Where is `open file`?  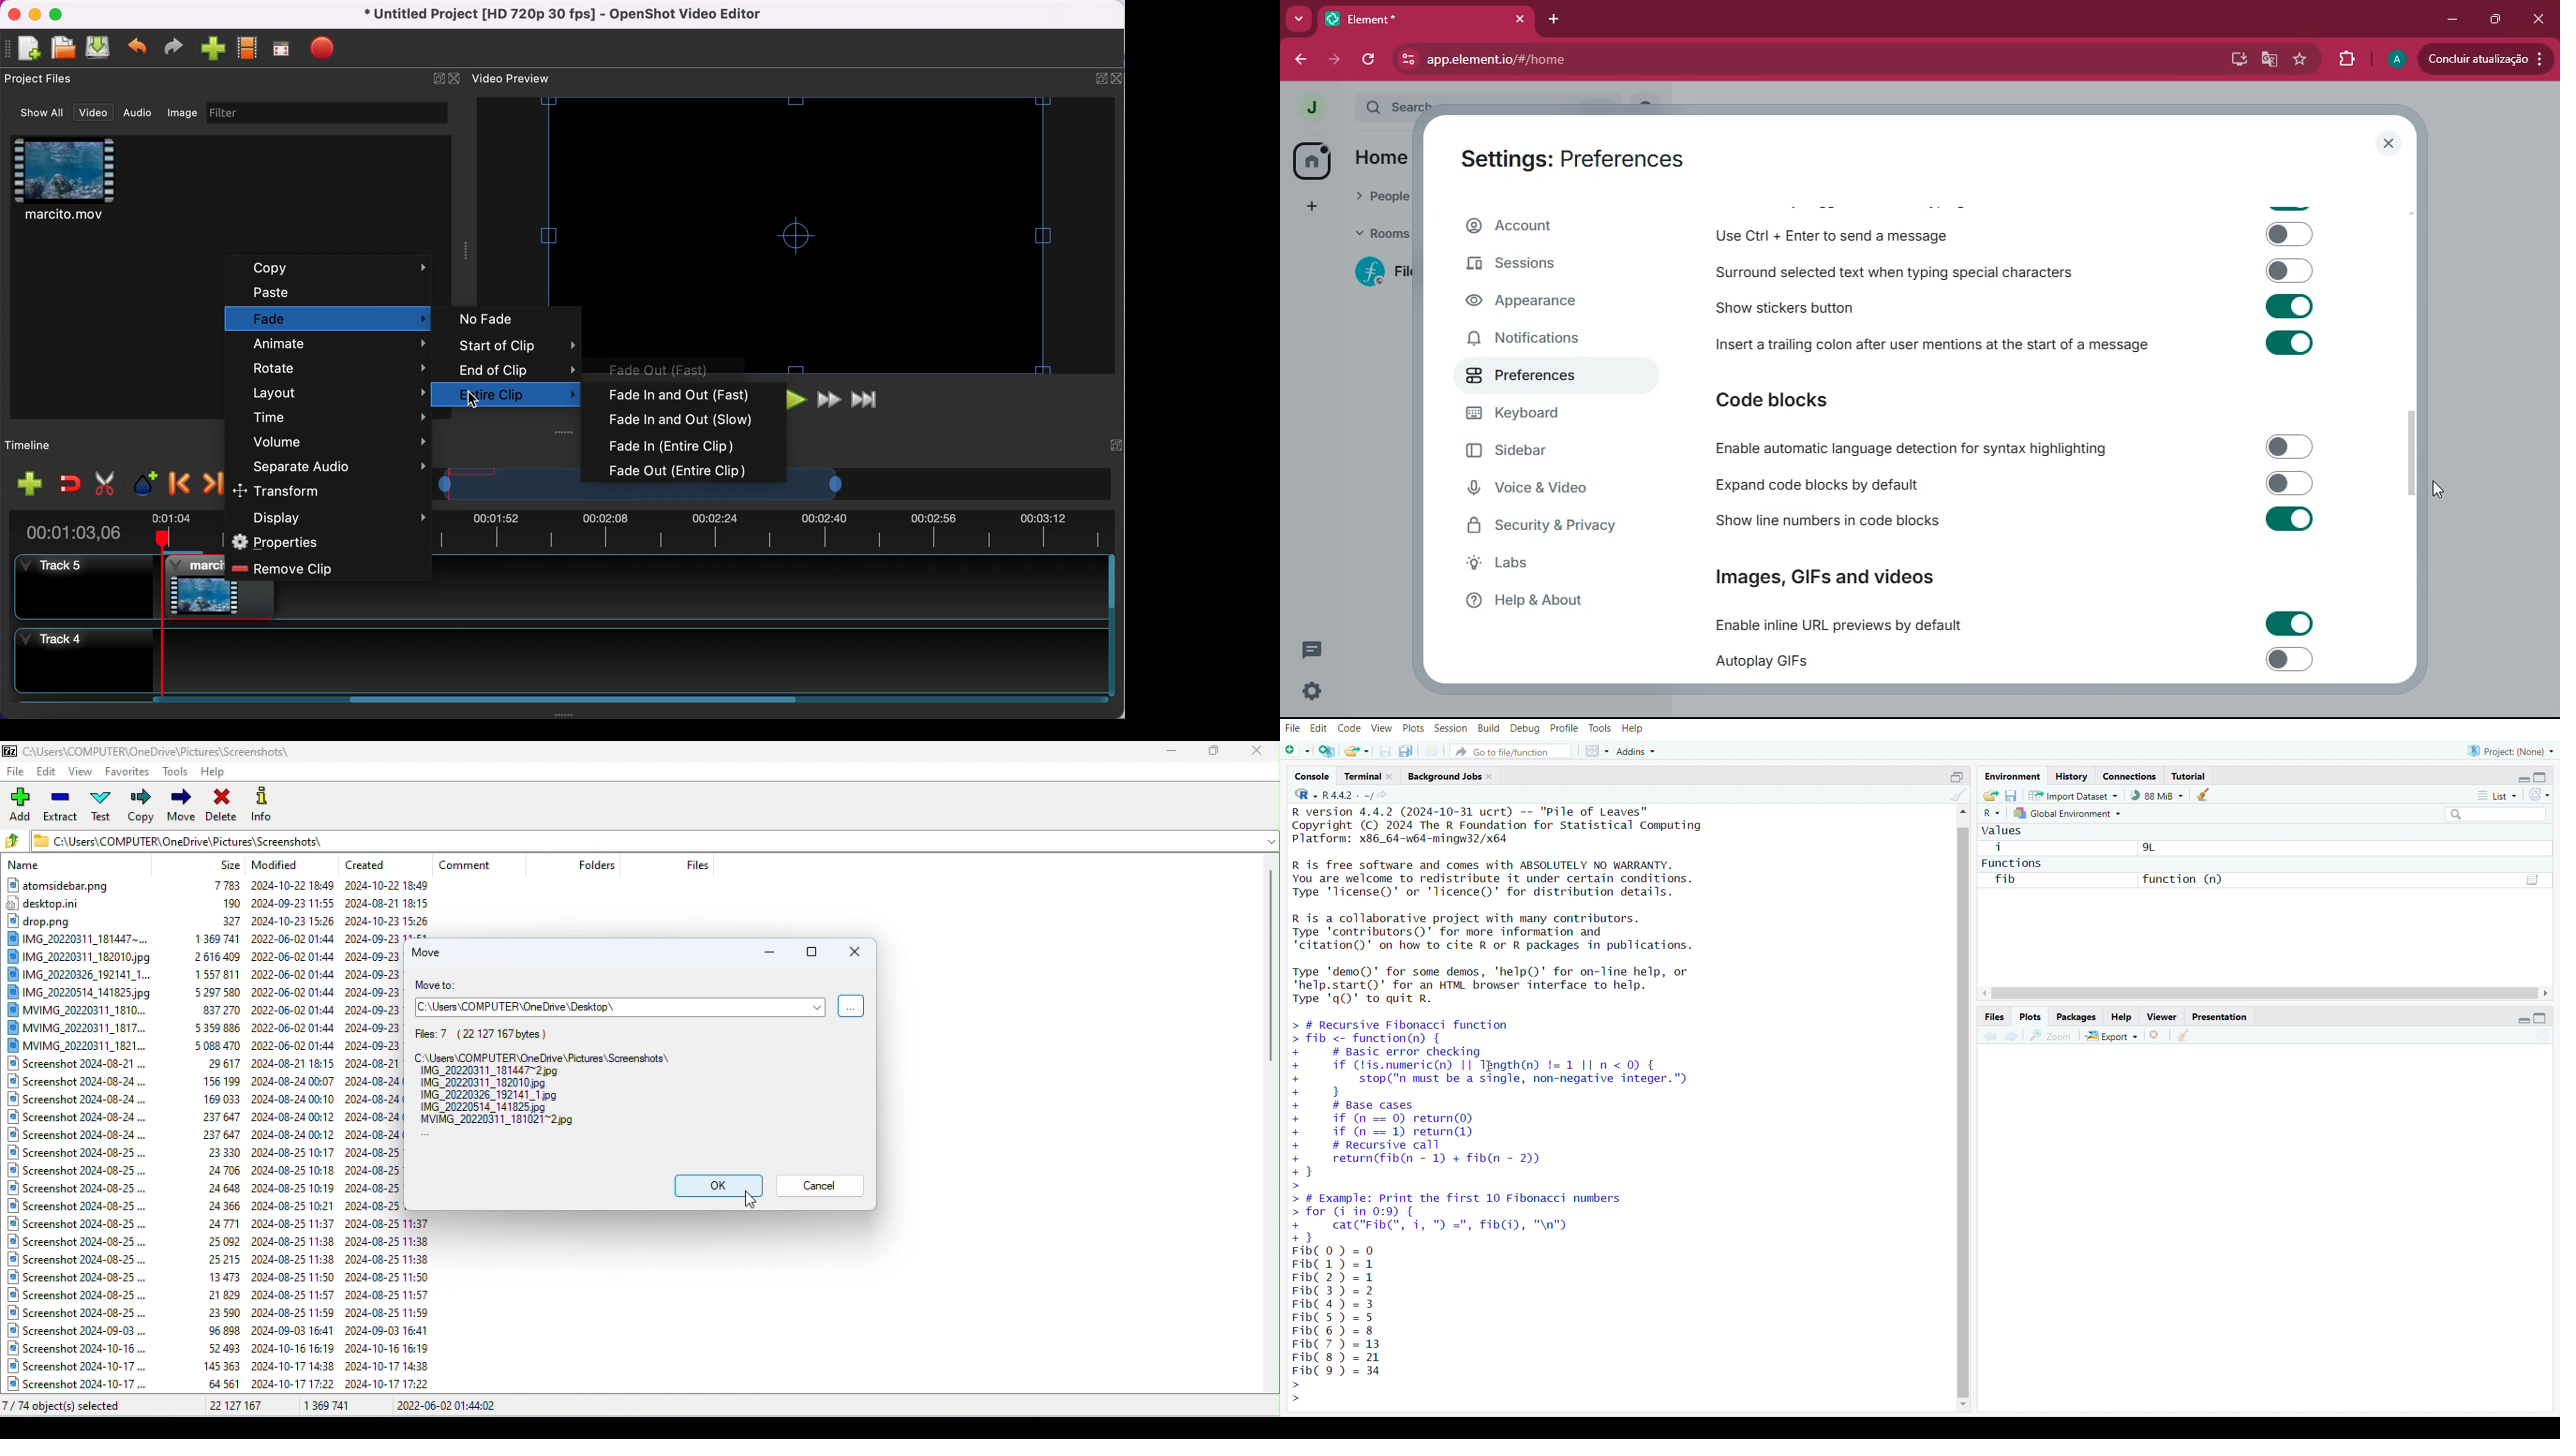
open file is located at coordinates (61, 49).